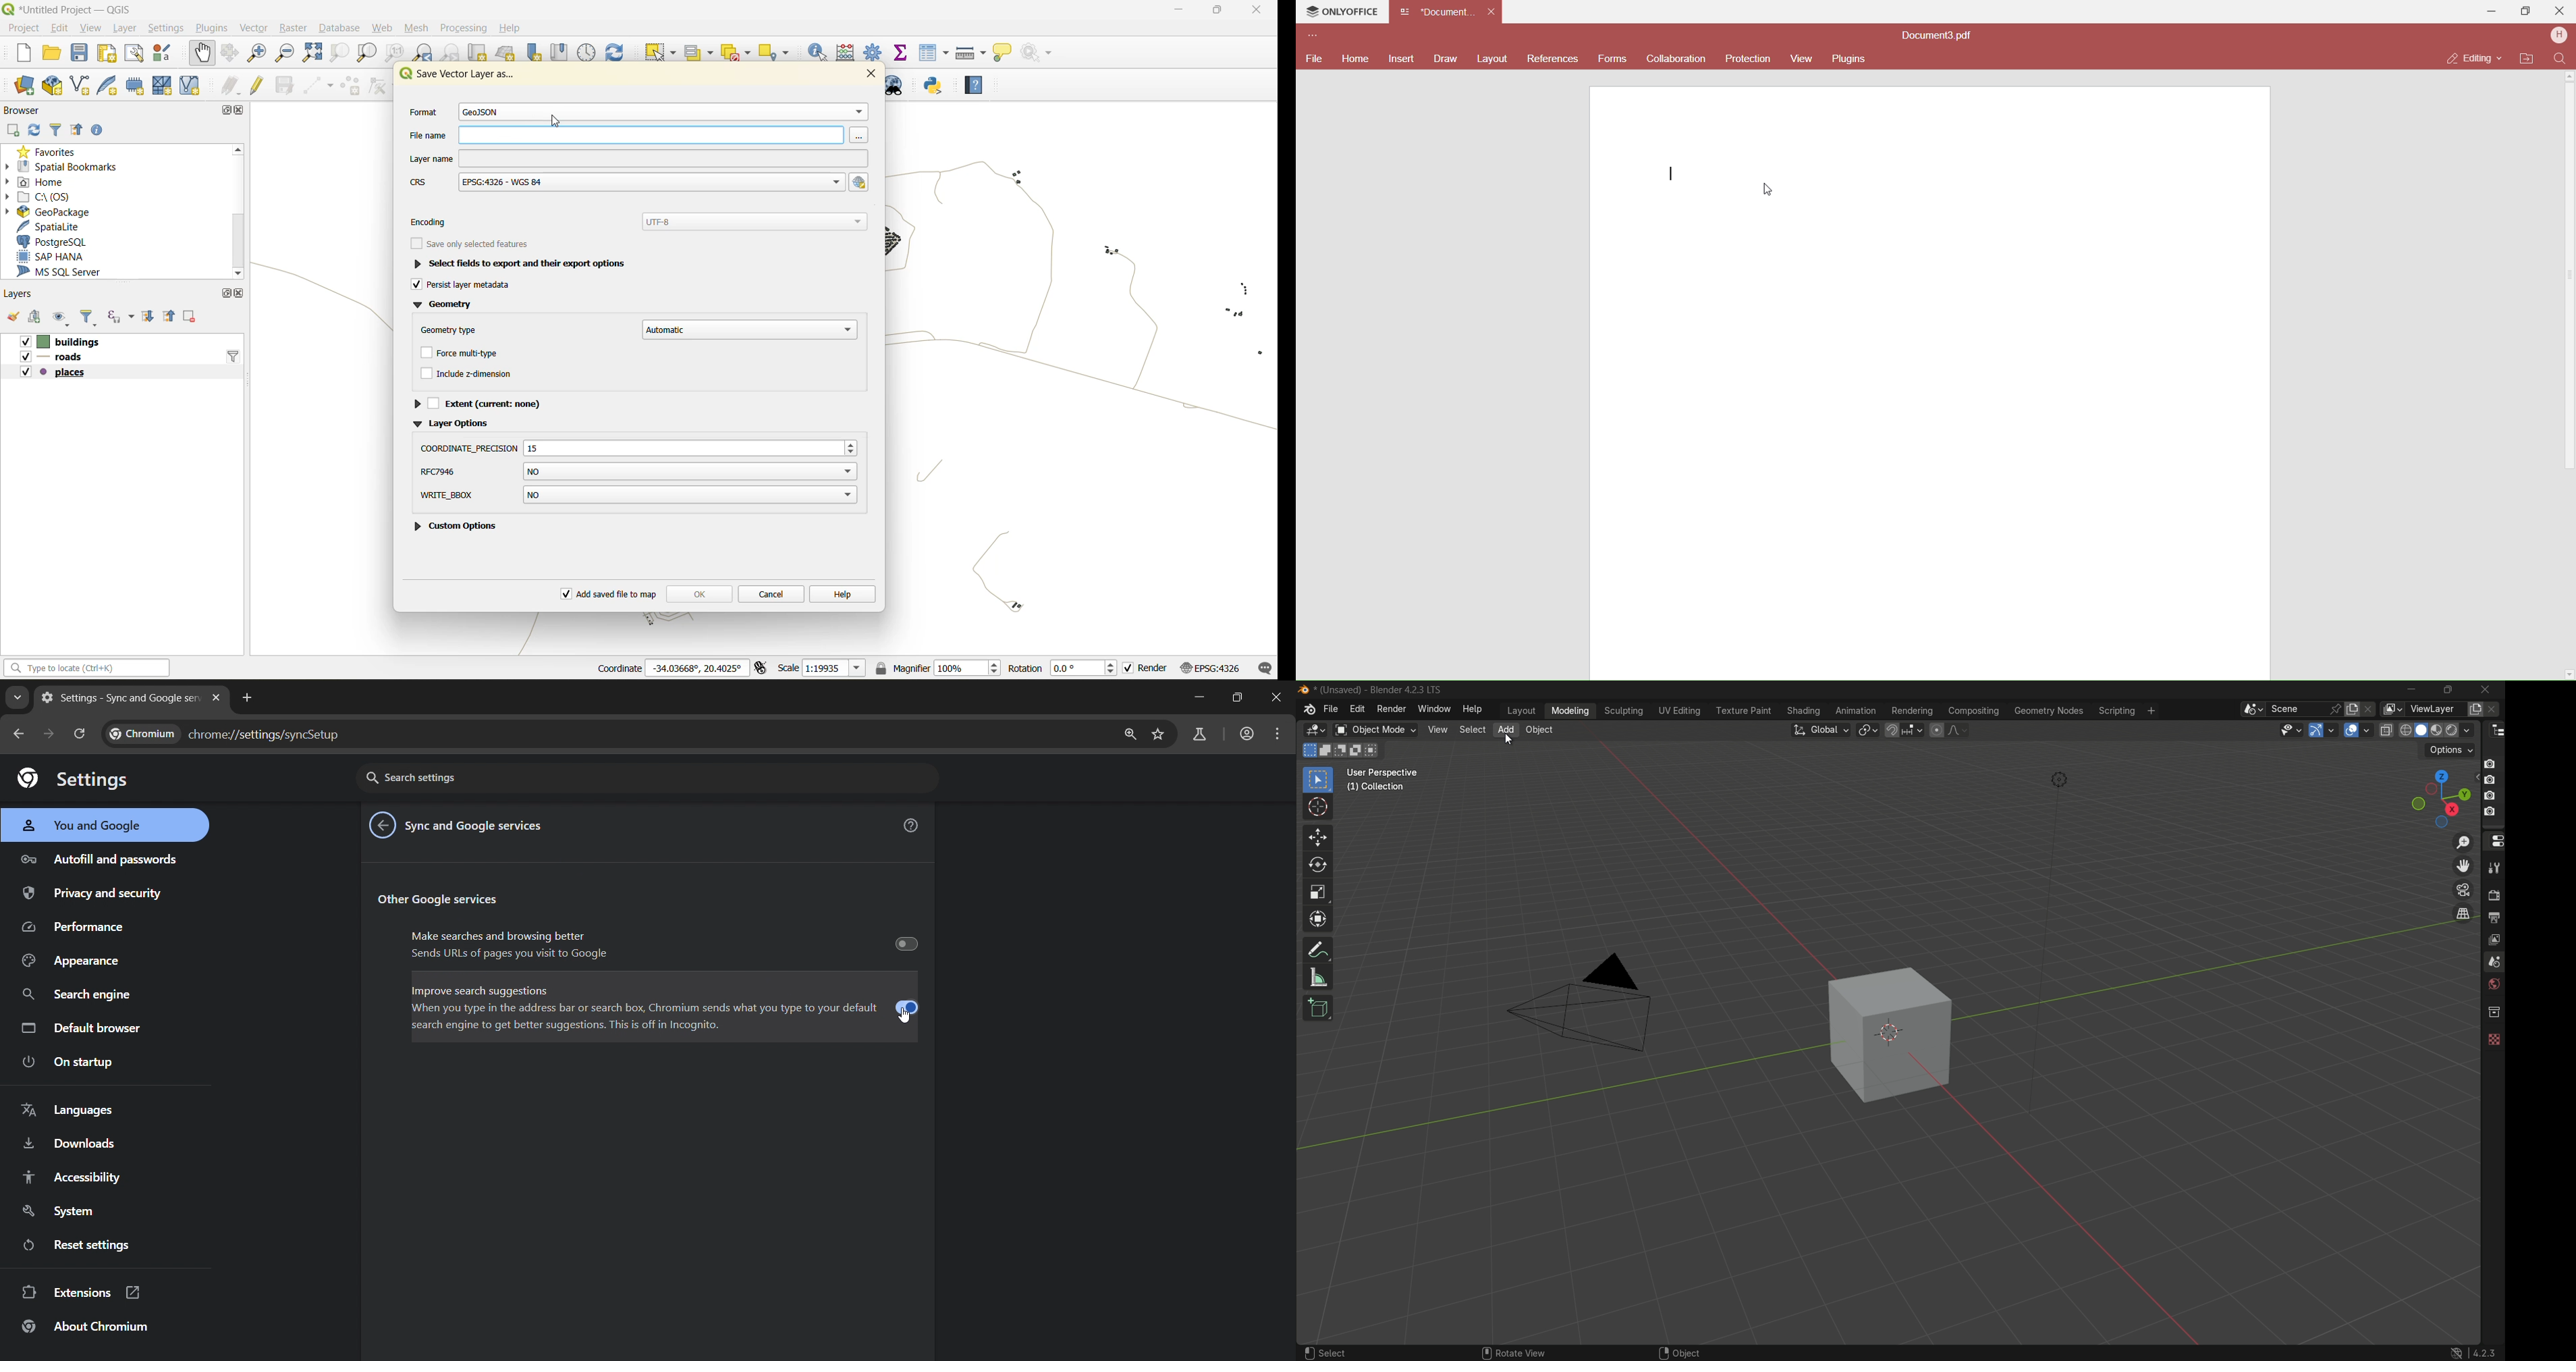  I want to click on you and google, so click(78, 826).